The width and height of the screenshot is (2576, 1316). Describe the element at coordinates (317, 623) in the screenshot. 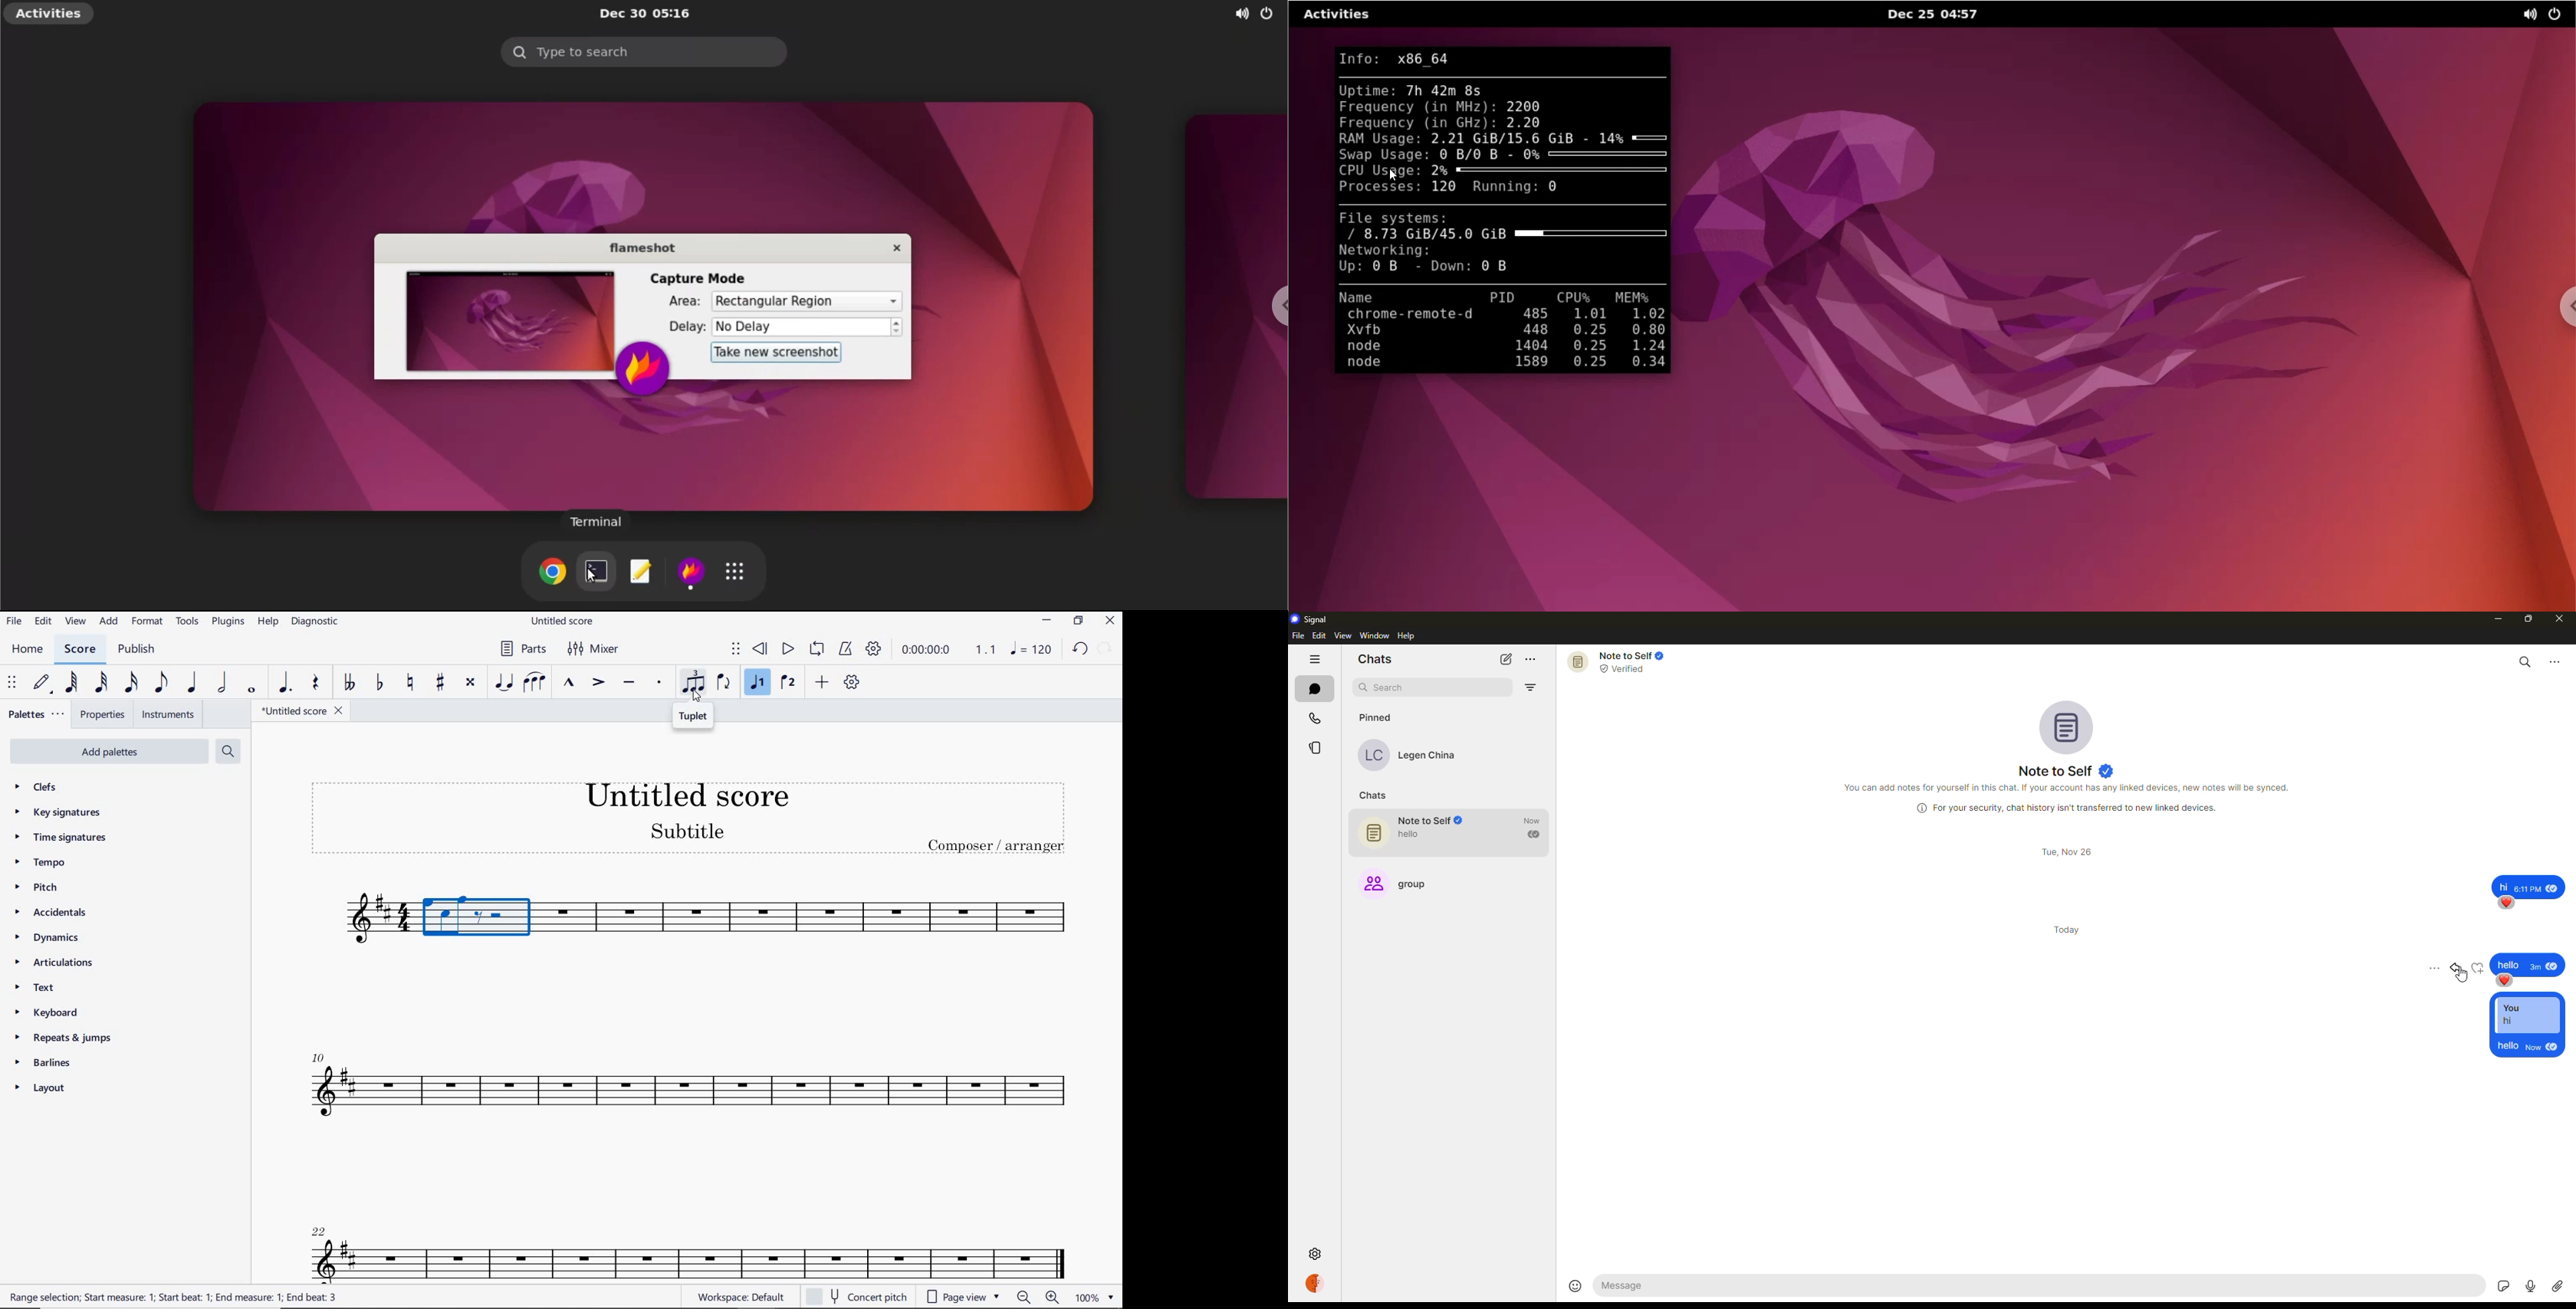

I see `DIAGNOSTIC` at that location.